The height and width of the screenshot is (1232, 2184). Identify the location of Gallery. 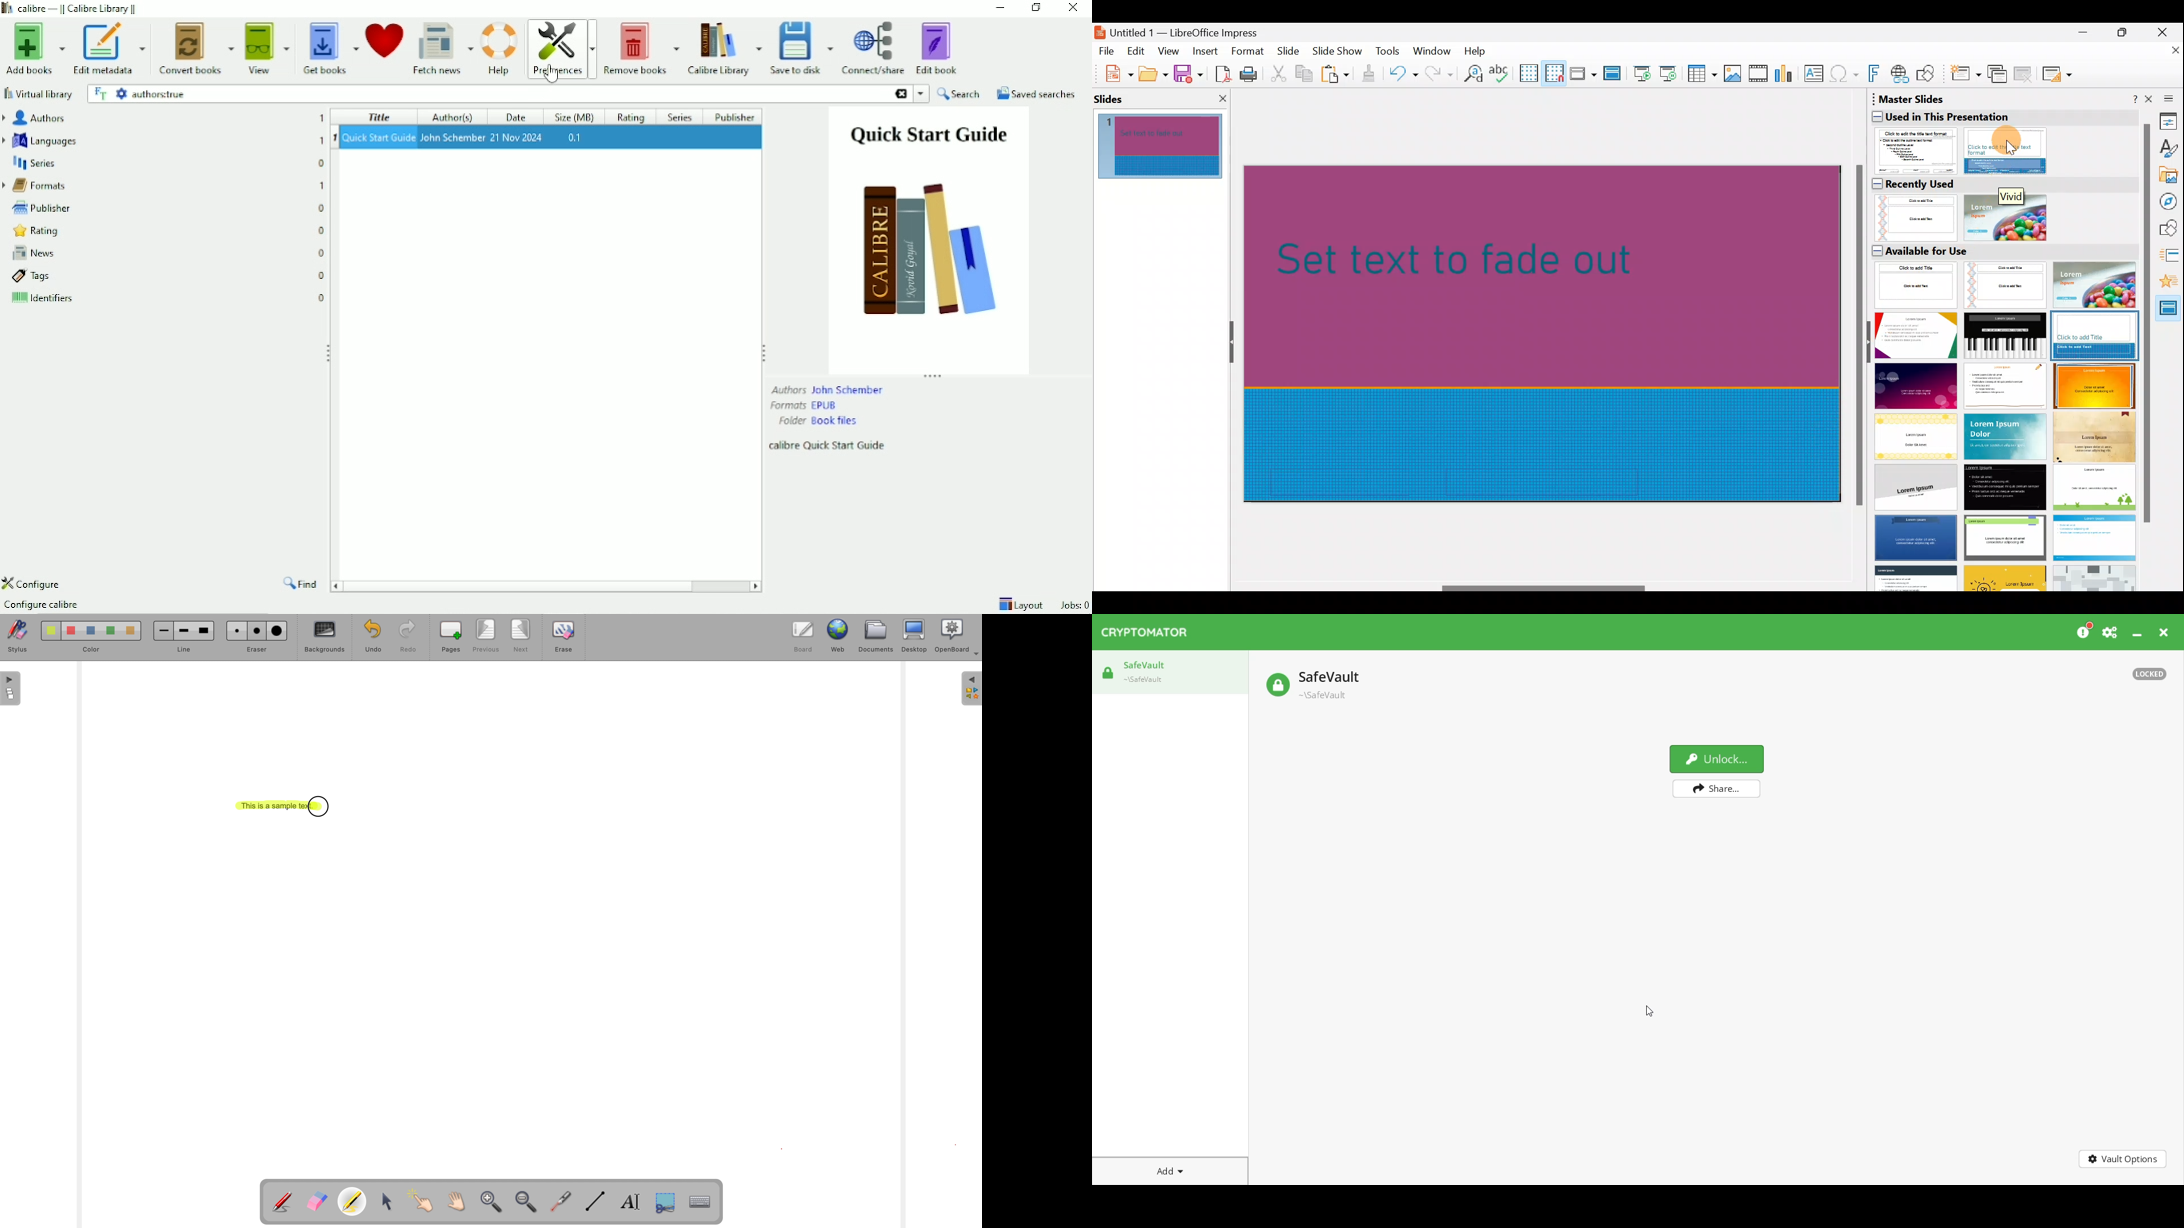
(2170, 177).